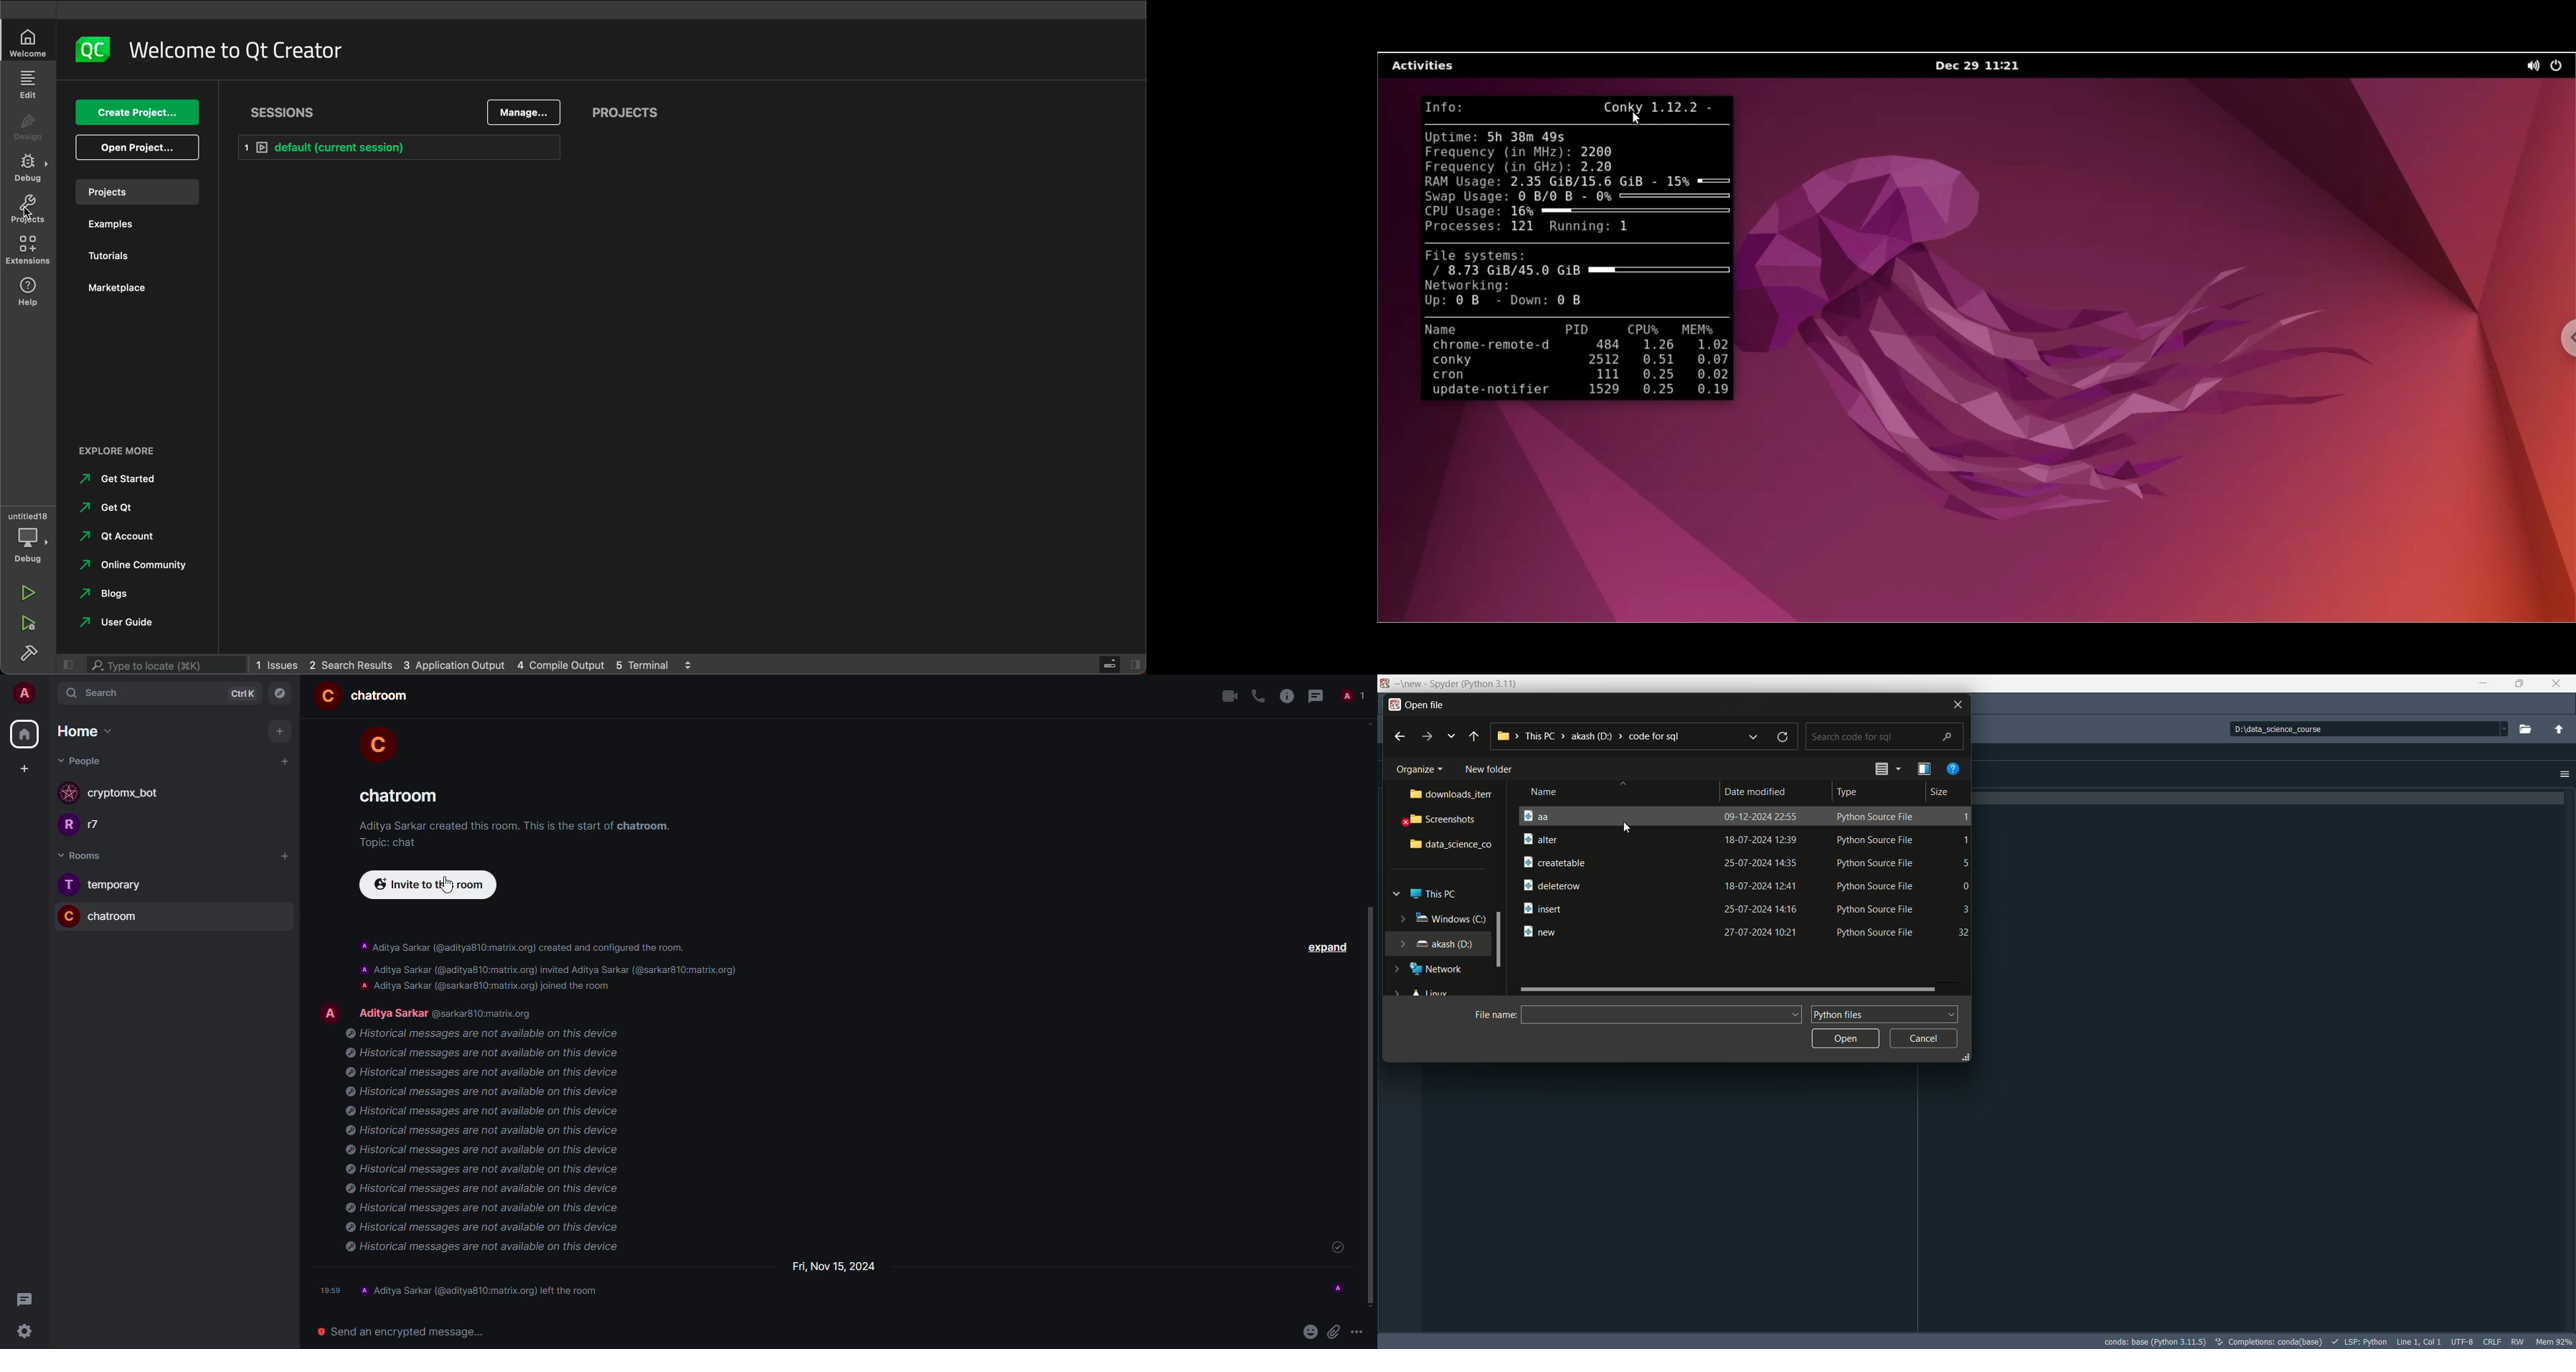  What do you see at coordinates (1462, 227) in the screenshot?
I see `process:` at bounding box center [1462, 227].